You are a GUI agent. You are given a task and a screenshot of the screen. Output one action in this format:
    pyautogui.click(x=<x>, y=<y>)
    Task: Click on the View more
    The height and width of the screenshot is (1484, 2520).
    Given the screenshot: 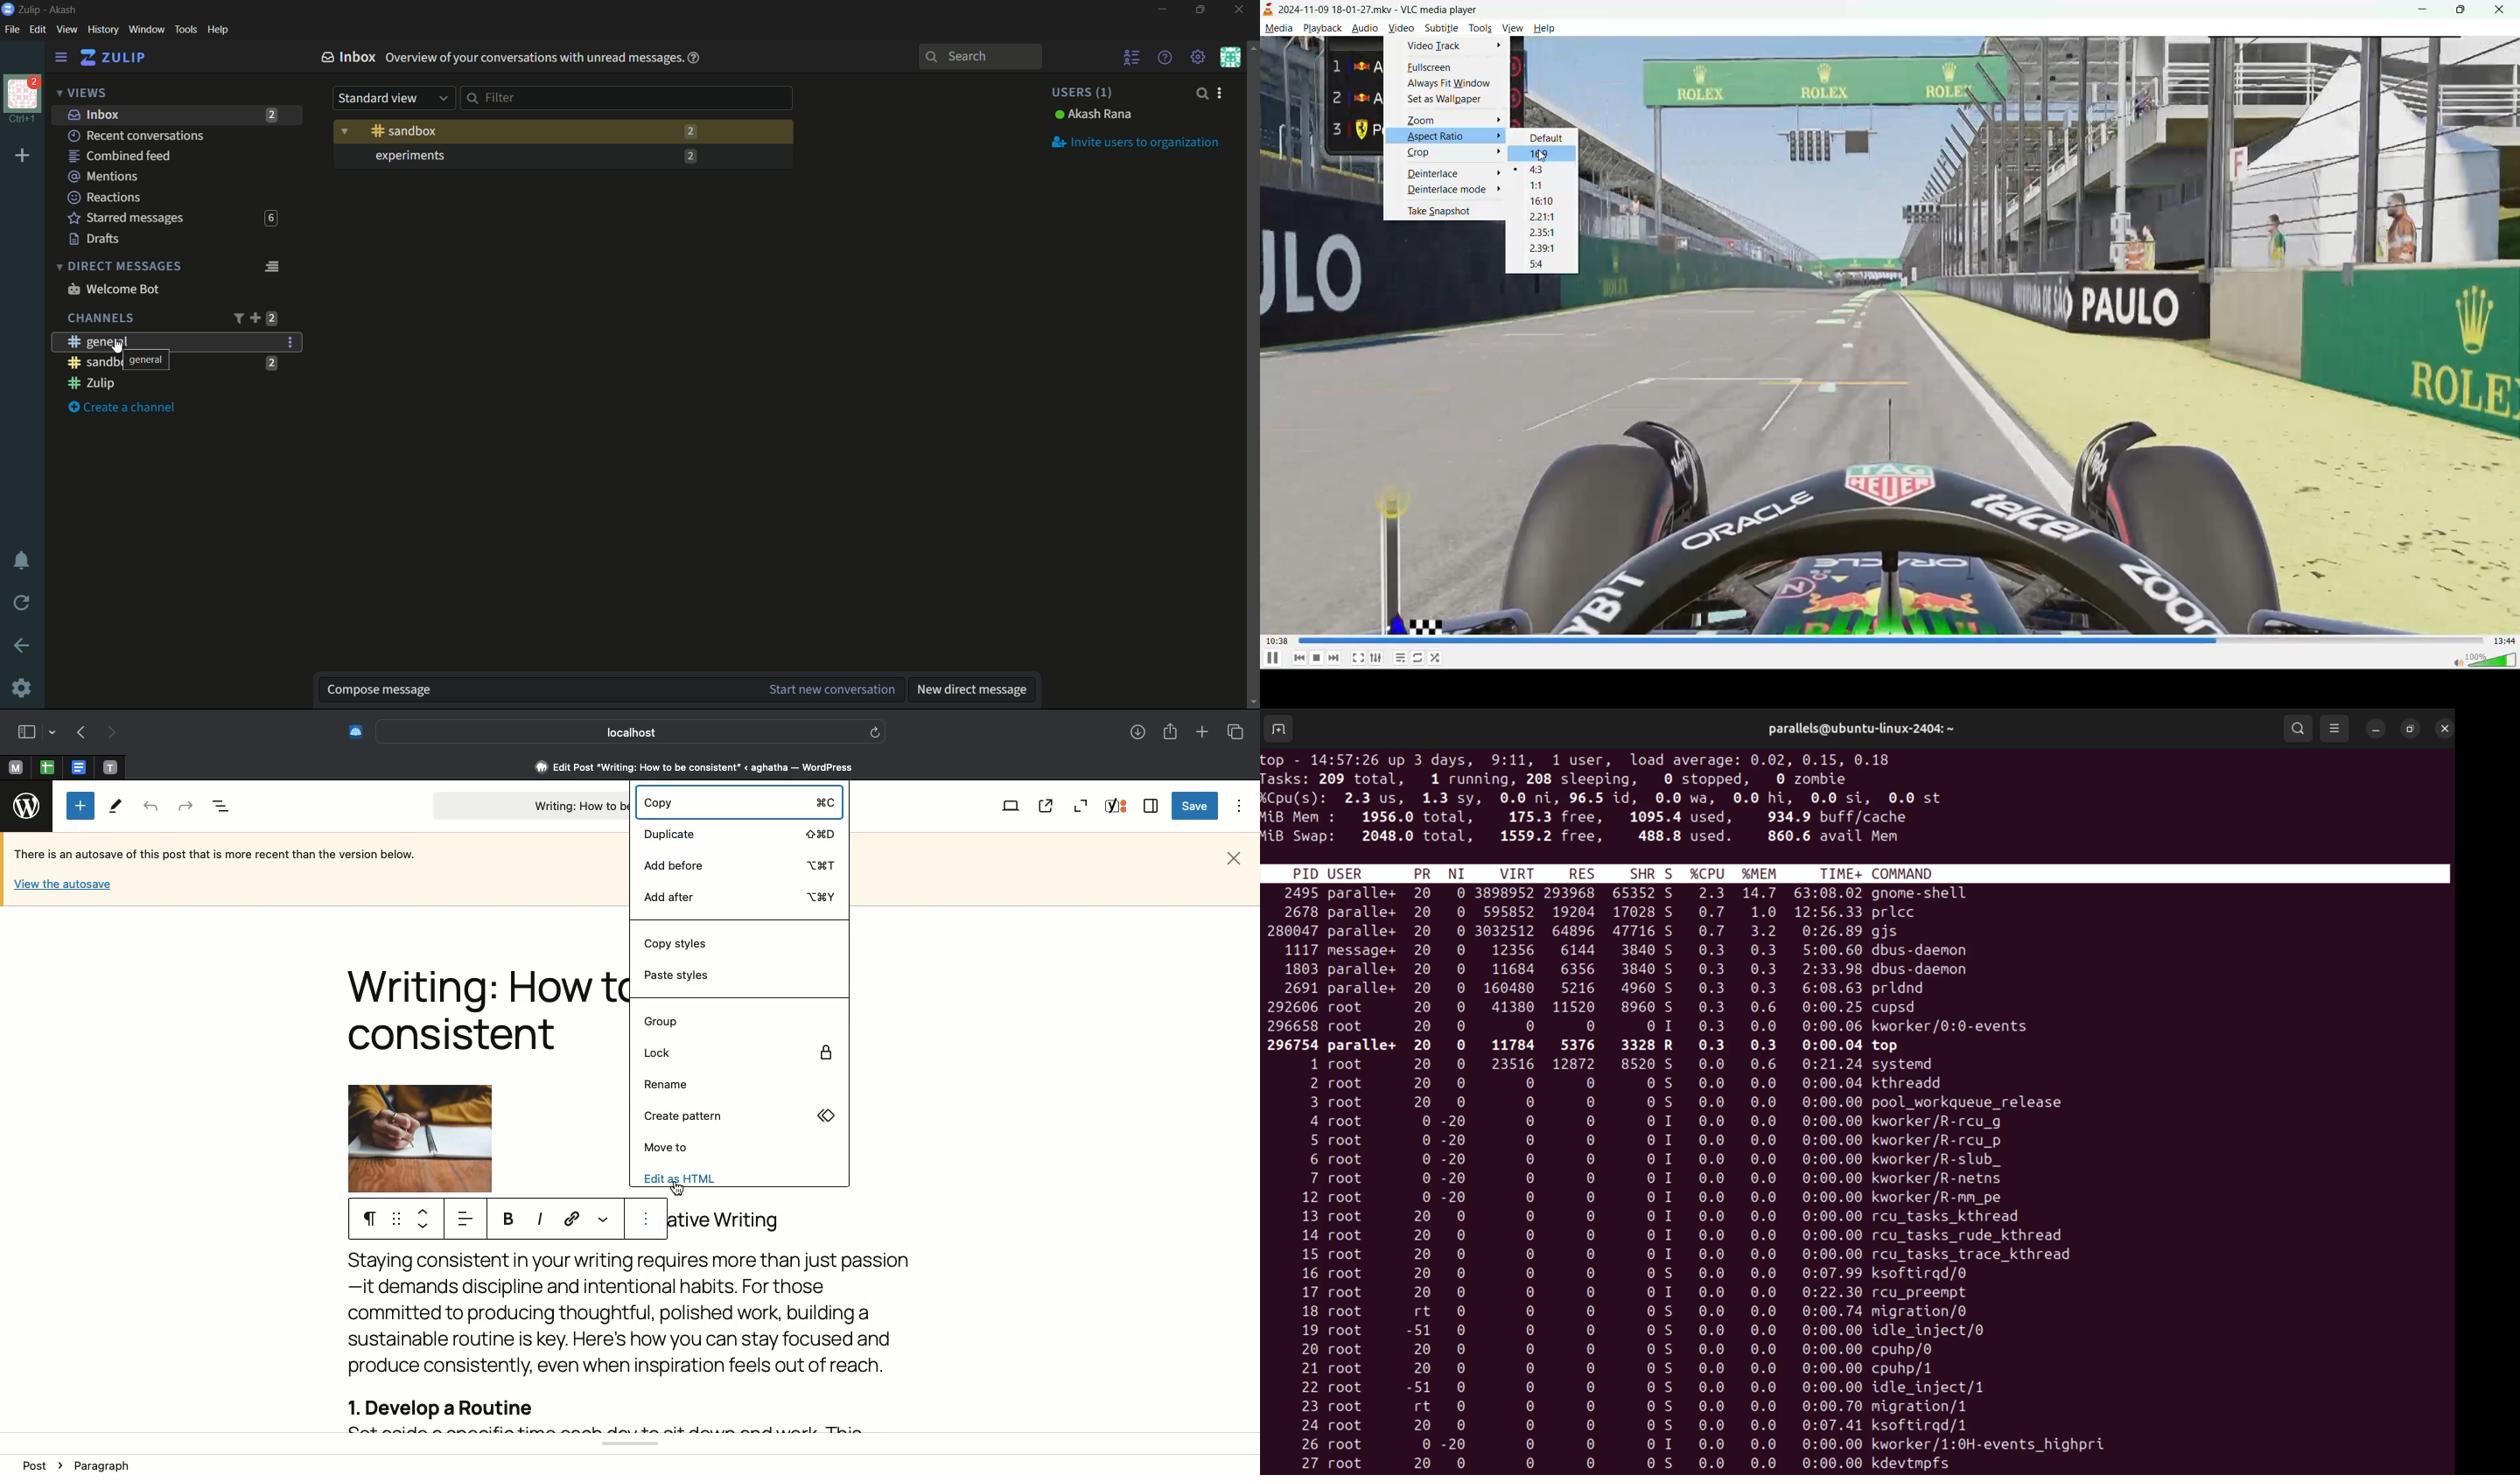 What is the action you would take?
    pyautogui.click(x=604, y=1216)
    